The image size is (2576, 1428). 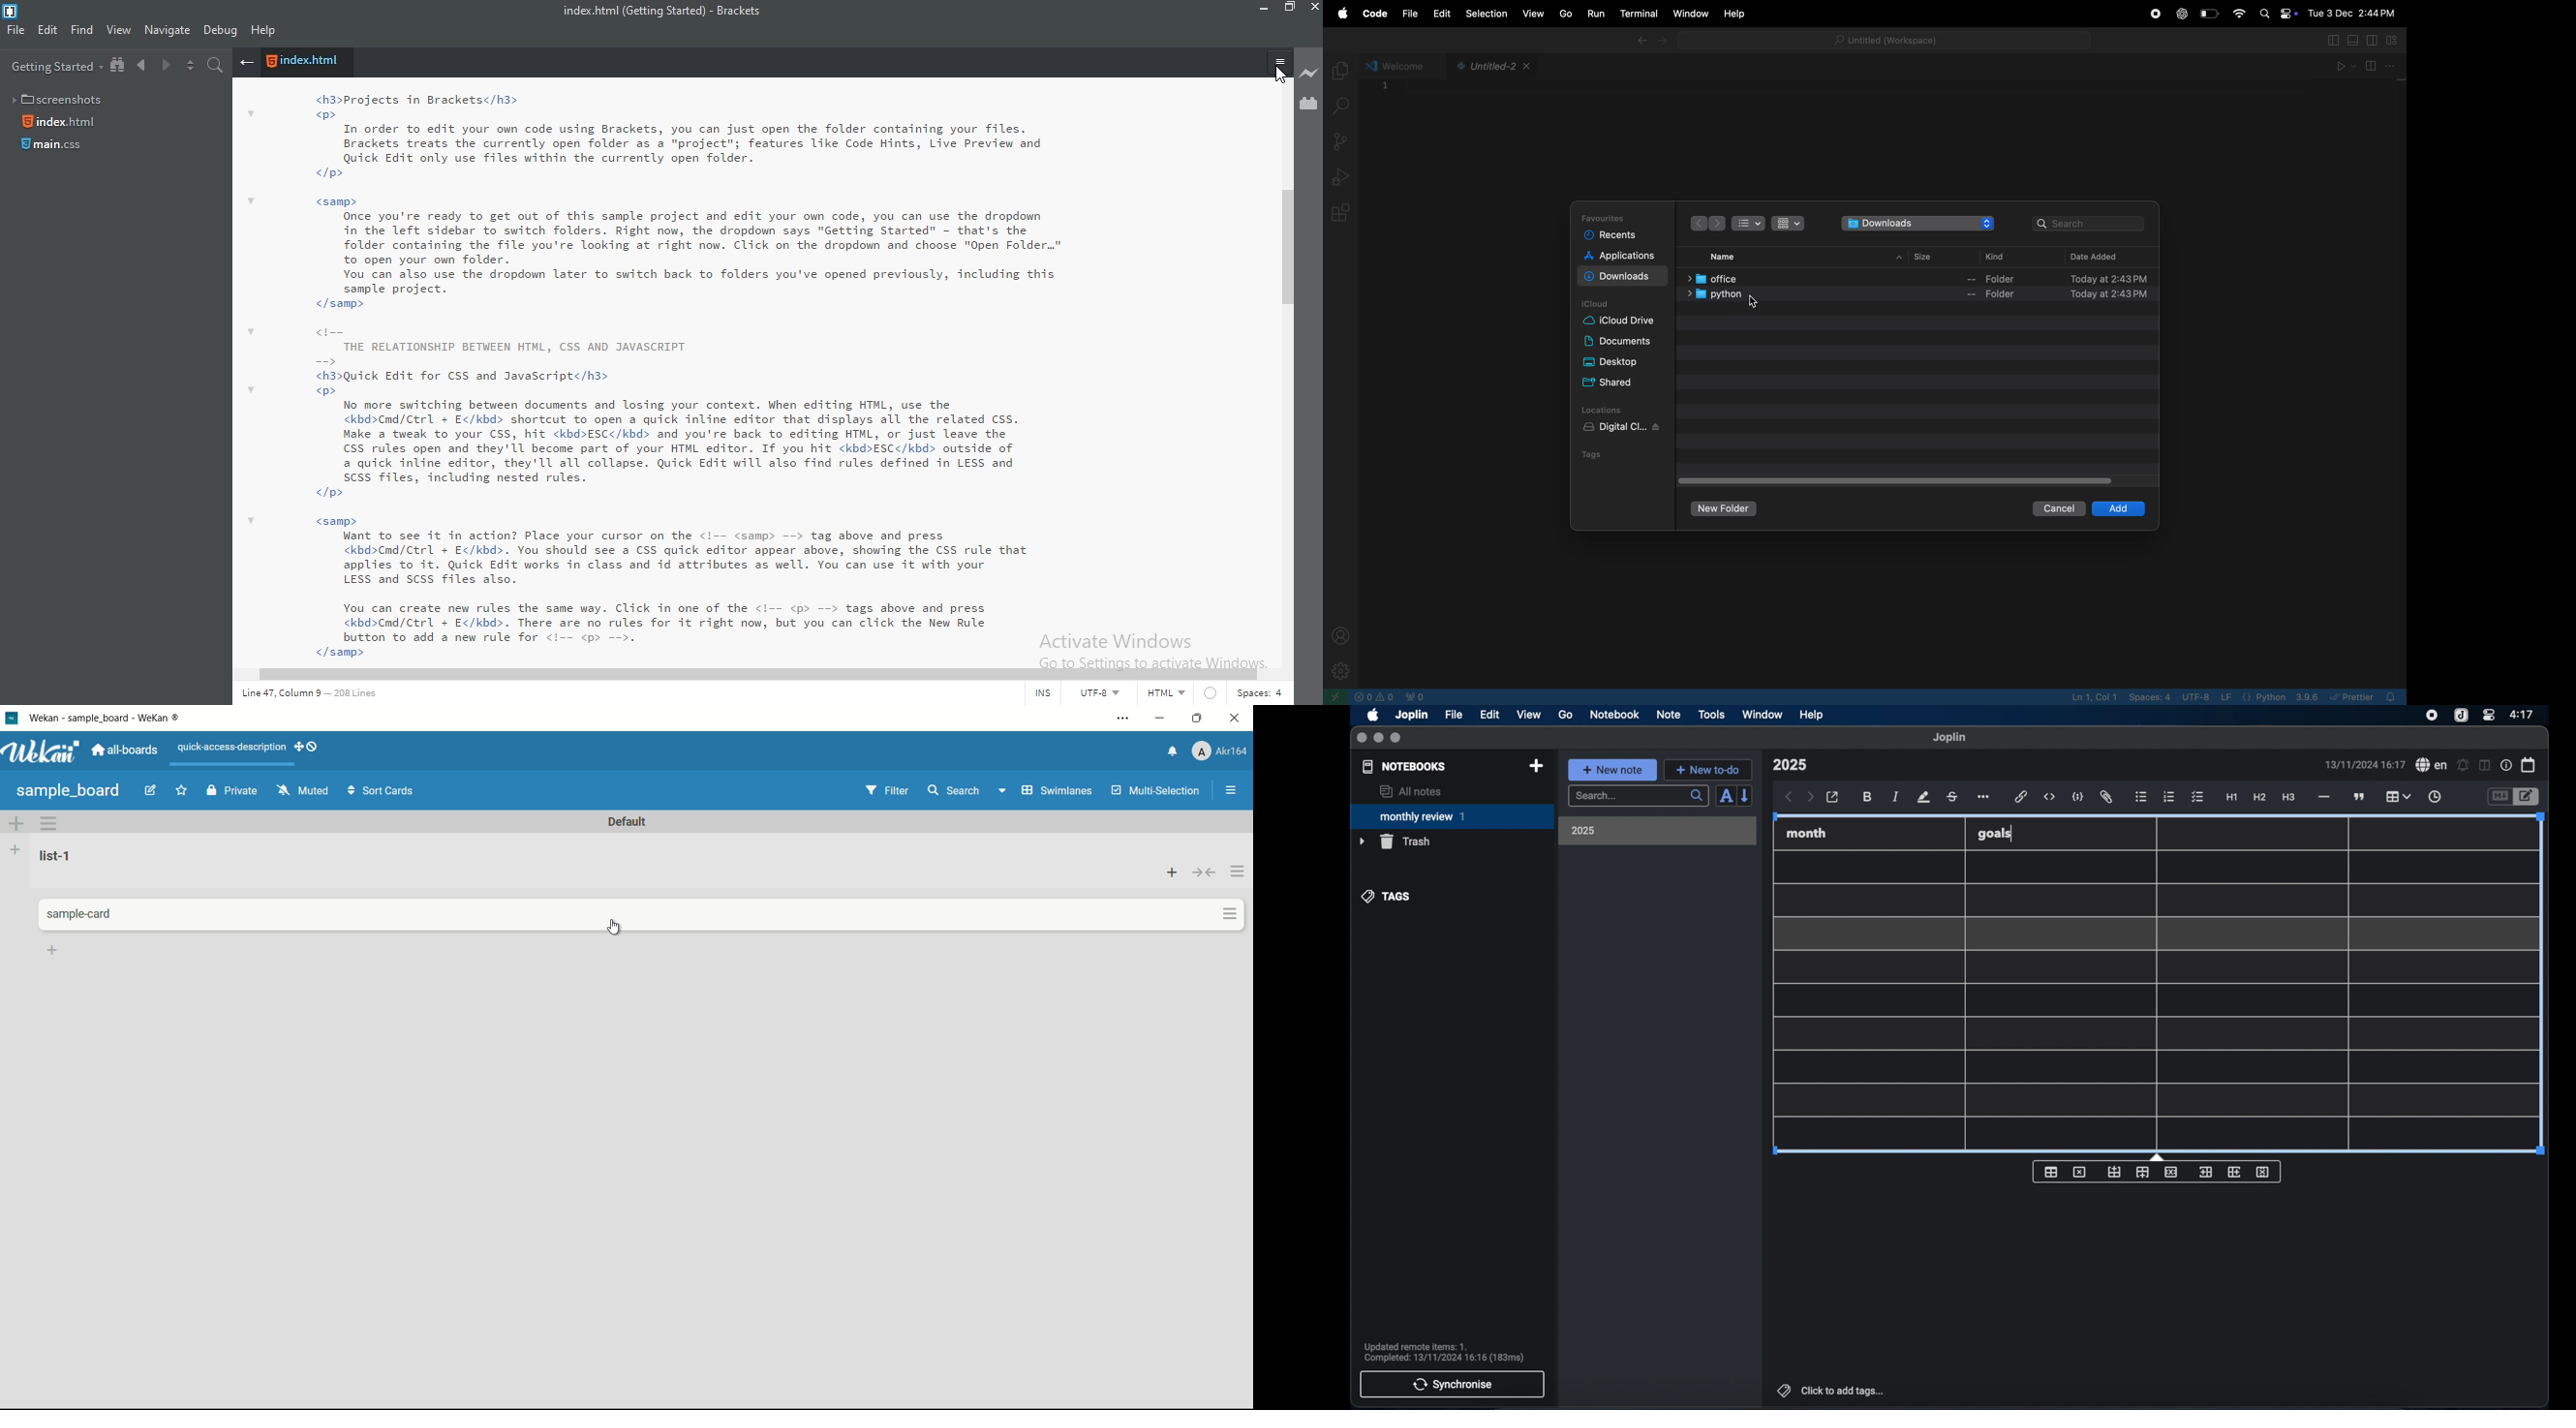 What do you see at coordinates (1583, 830) in the screenshot?
I see `2025` at bounding box center [1583, 830].